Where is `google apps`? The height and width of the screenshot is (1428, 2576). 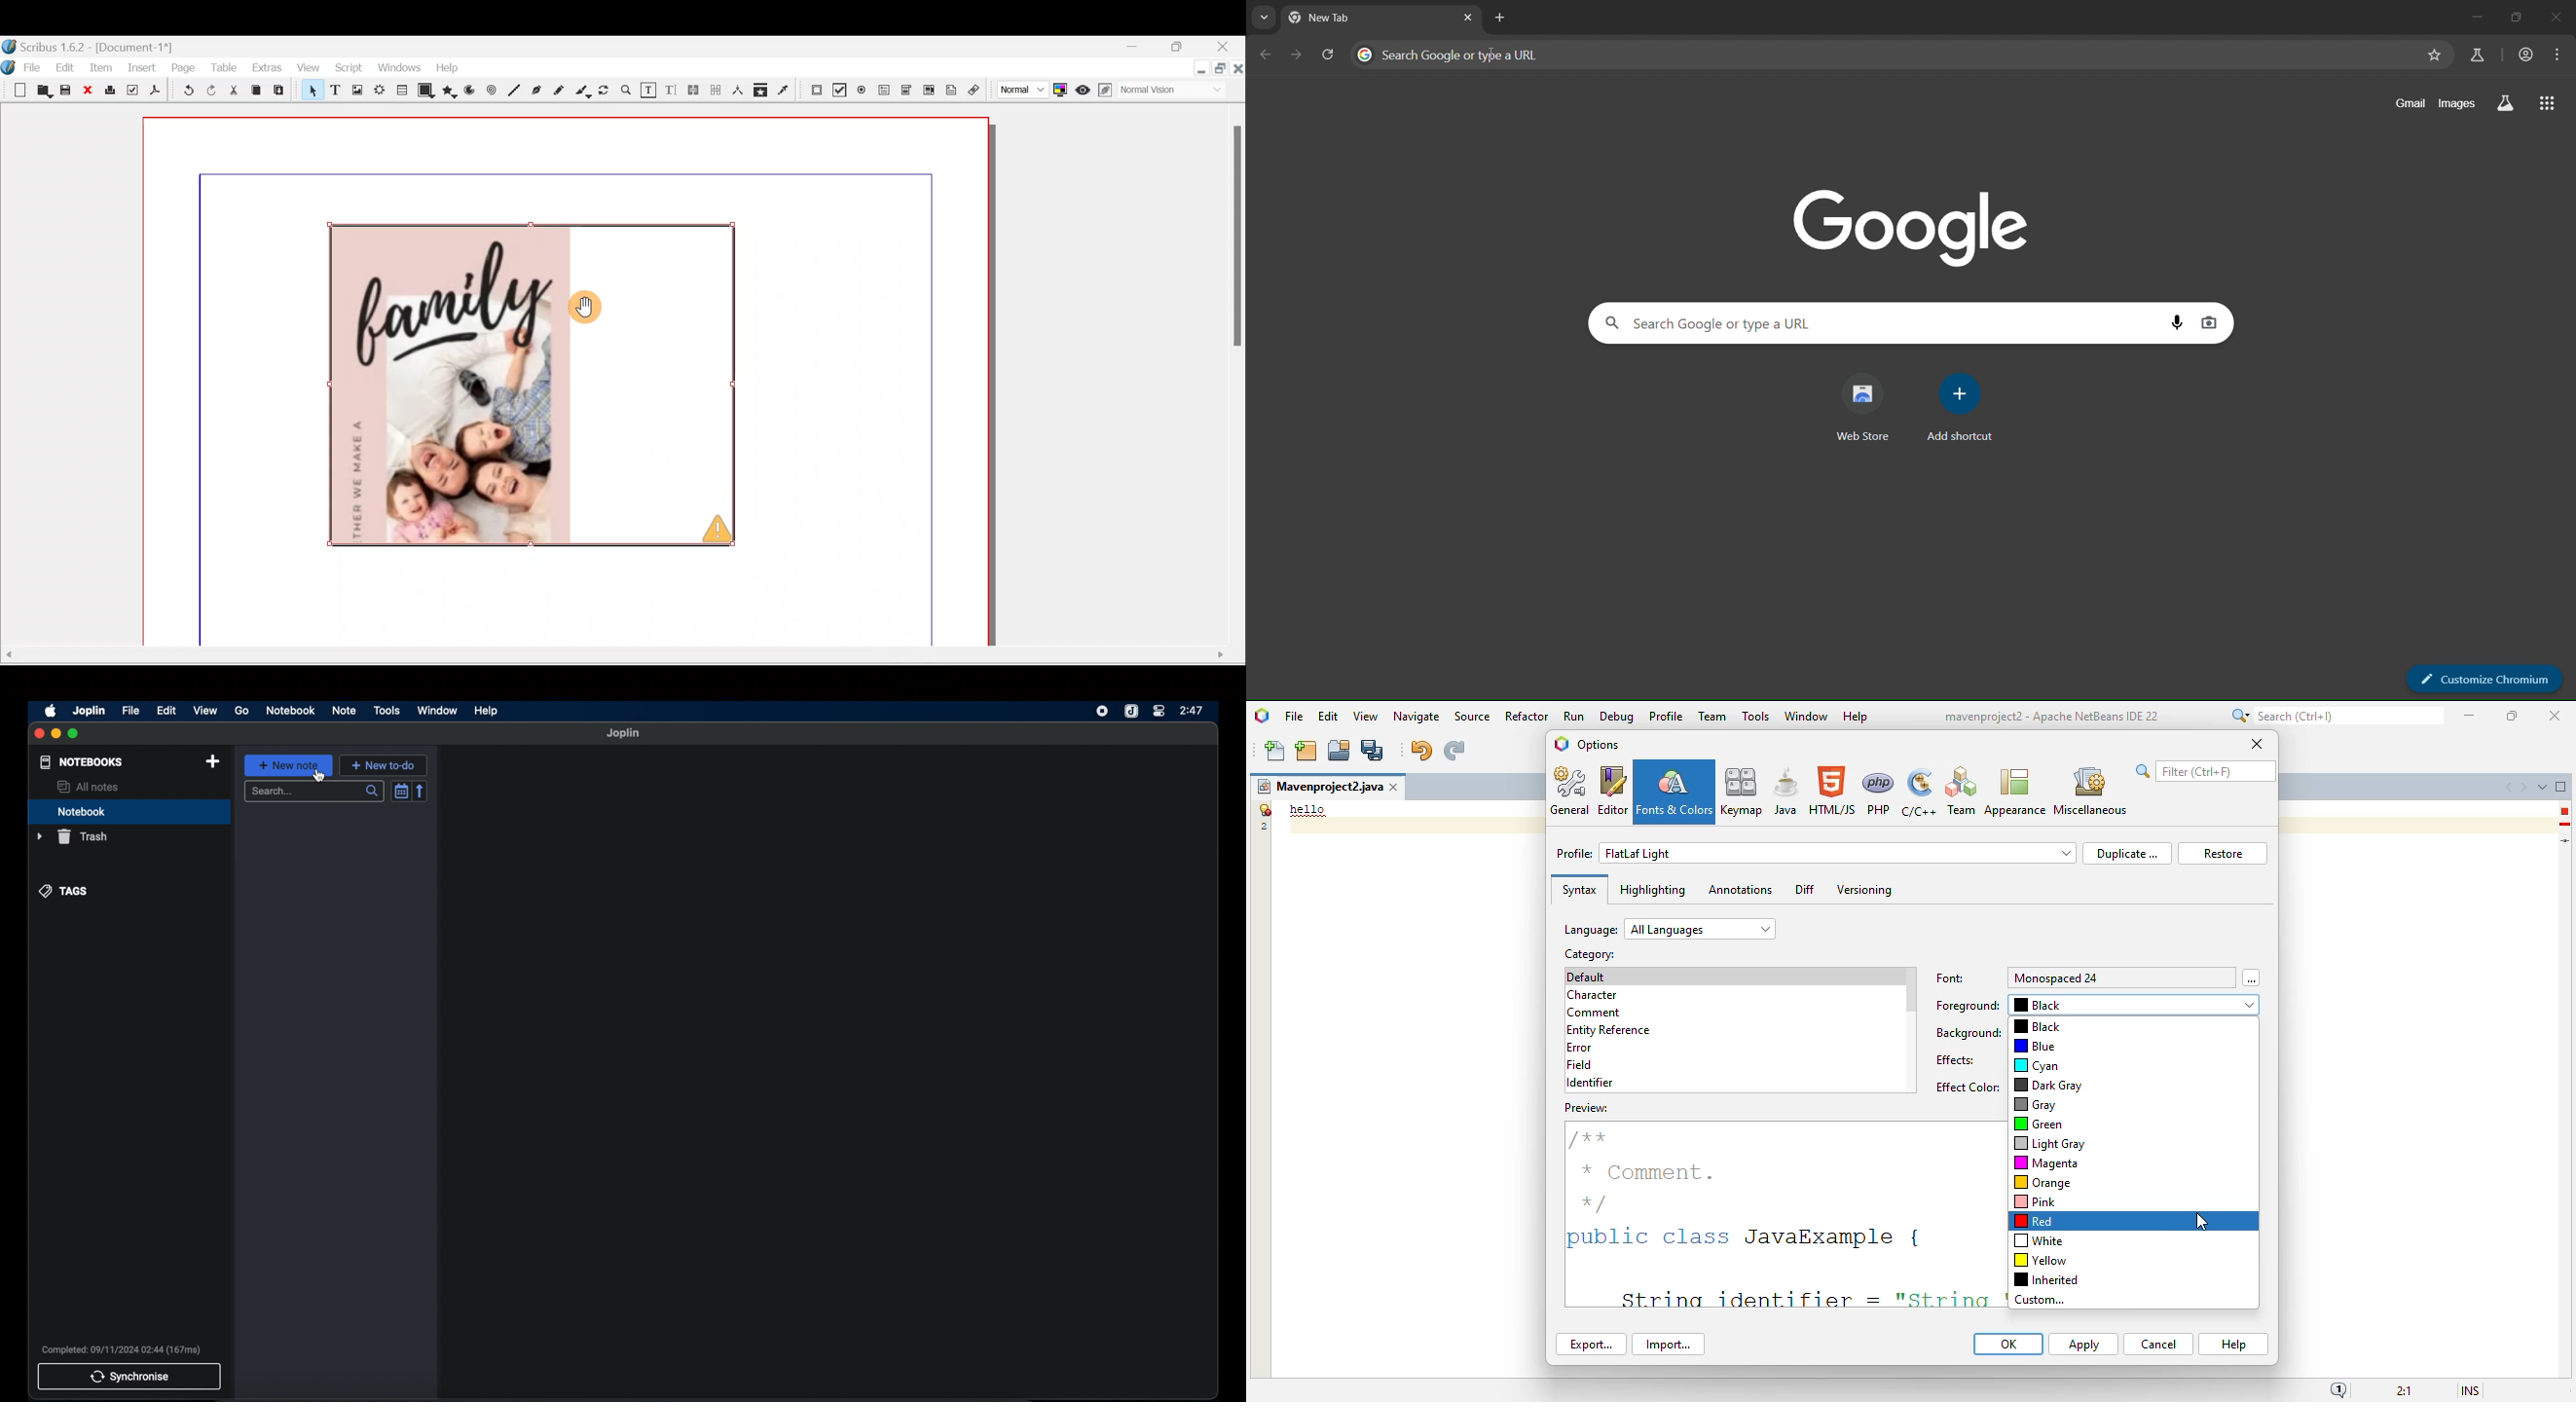
google apps is located at coordinates (2548, 103).